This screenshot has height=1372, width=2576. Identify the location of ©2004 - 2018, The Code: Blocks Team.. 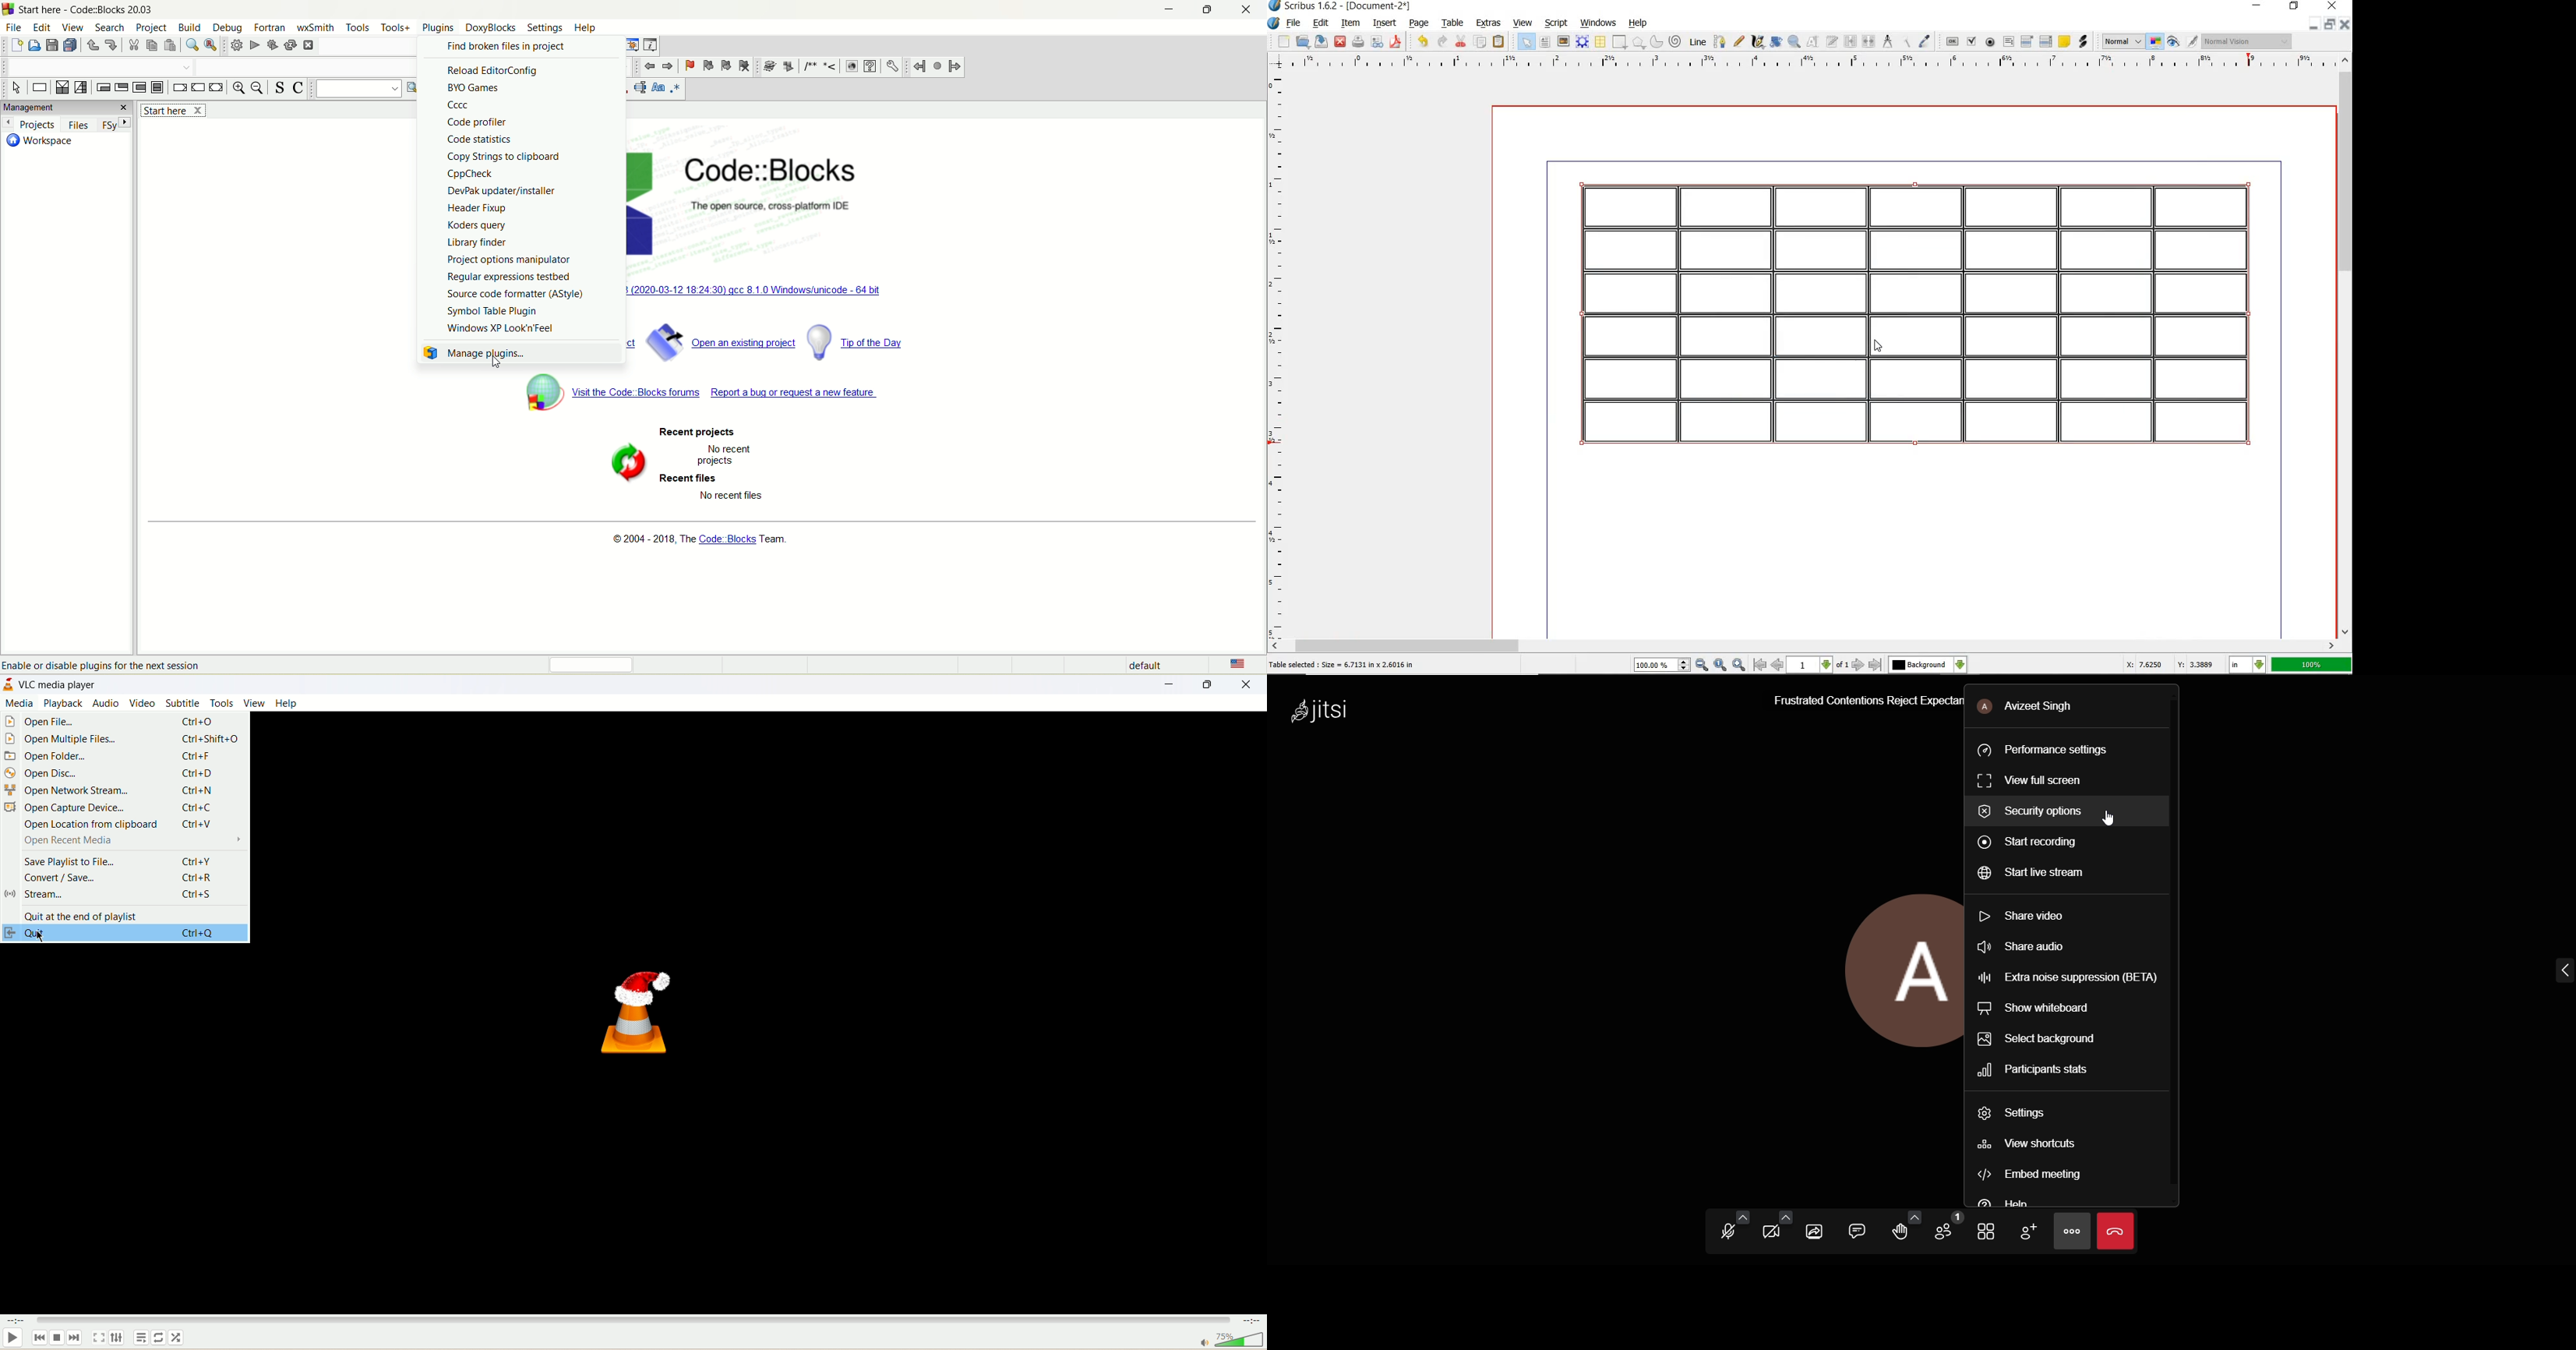
(701, 542).